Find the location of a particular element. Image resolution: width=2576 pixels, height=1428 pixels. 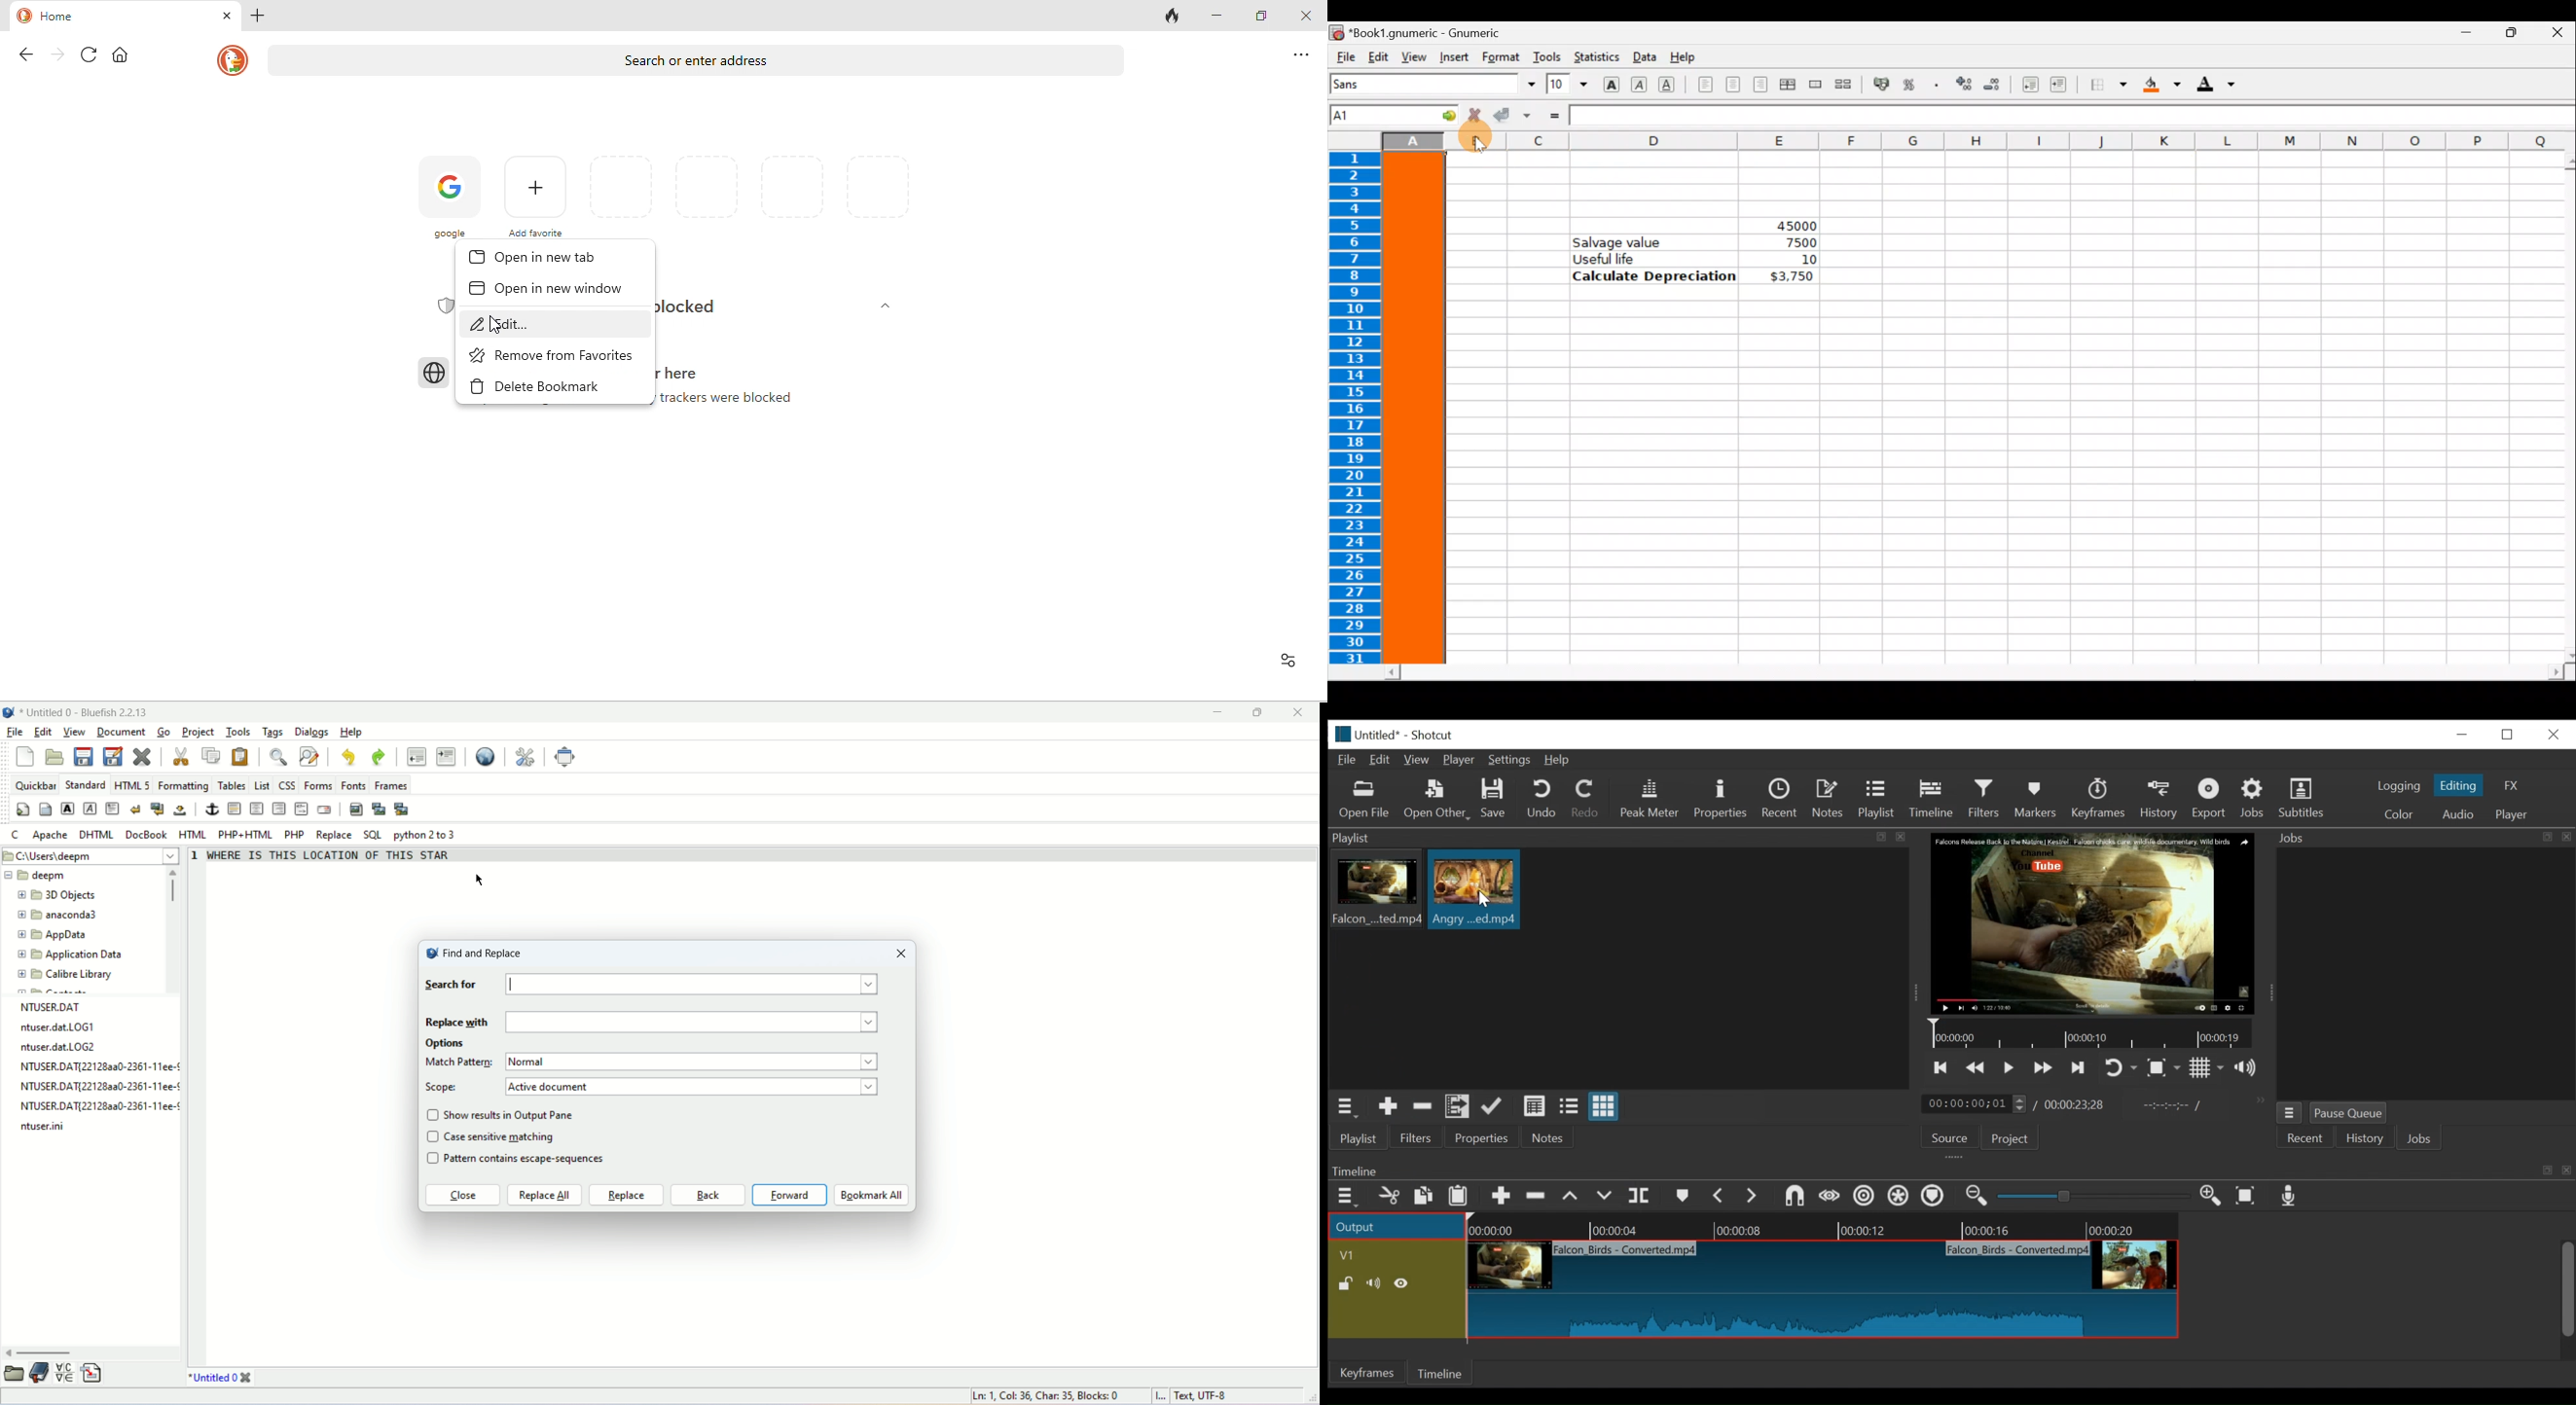

Ripple markers is located at coordinates (1936, 1198).